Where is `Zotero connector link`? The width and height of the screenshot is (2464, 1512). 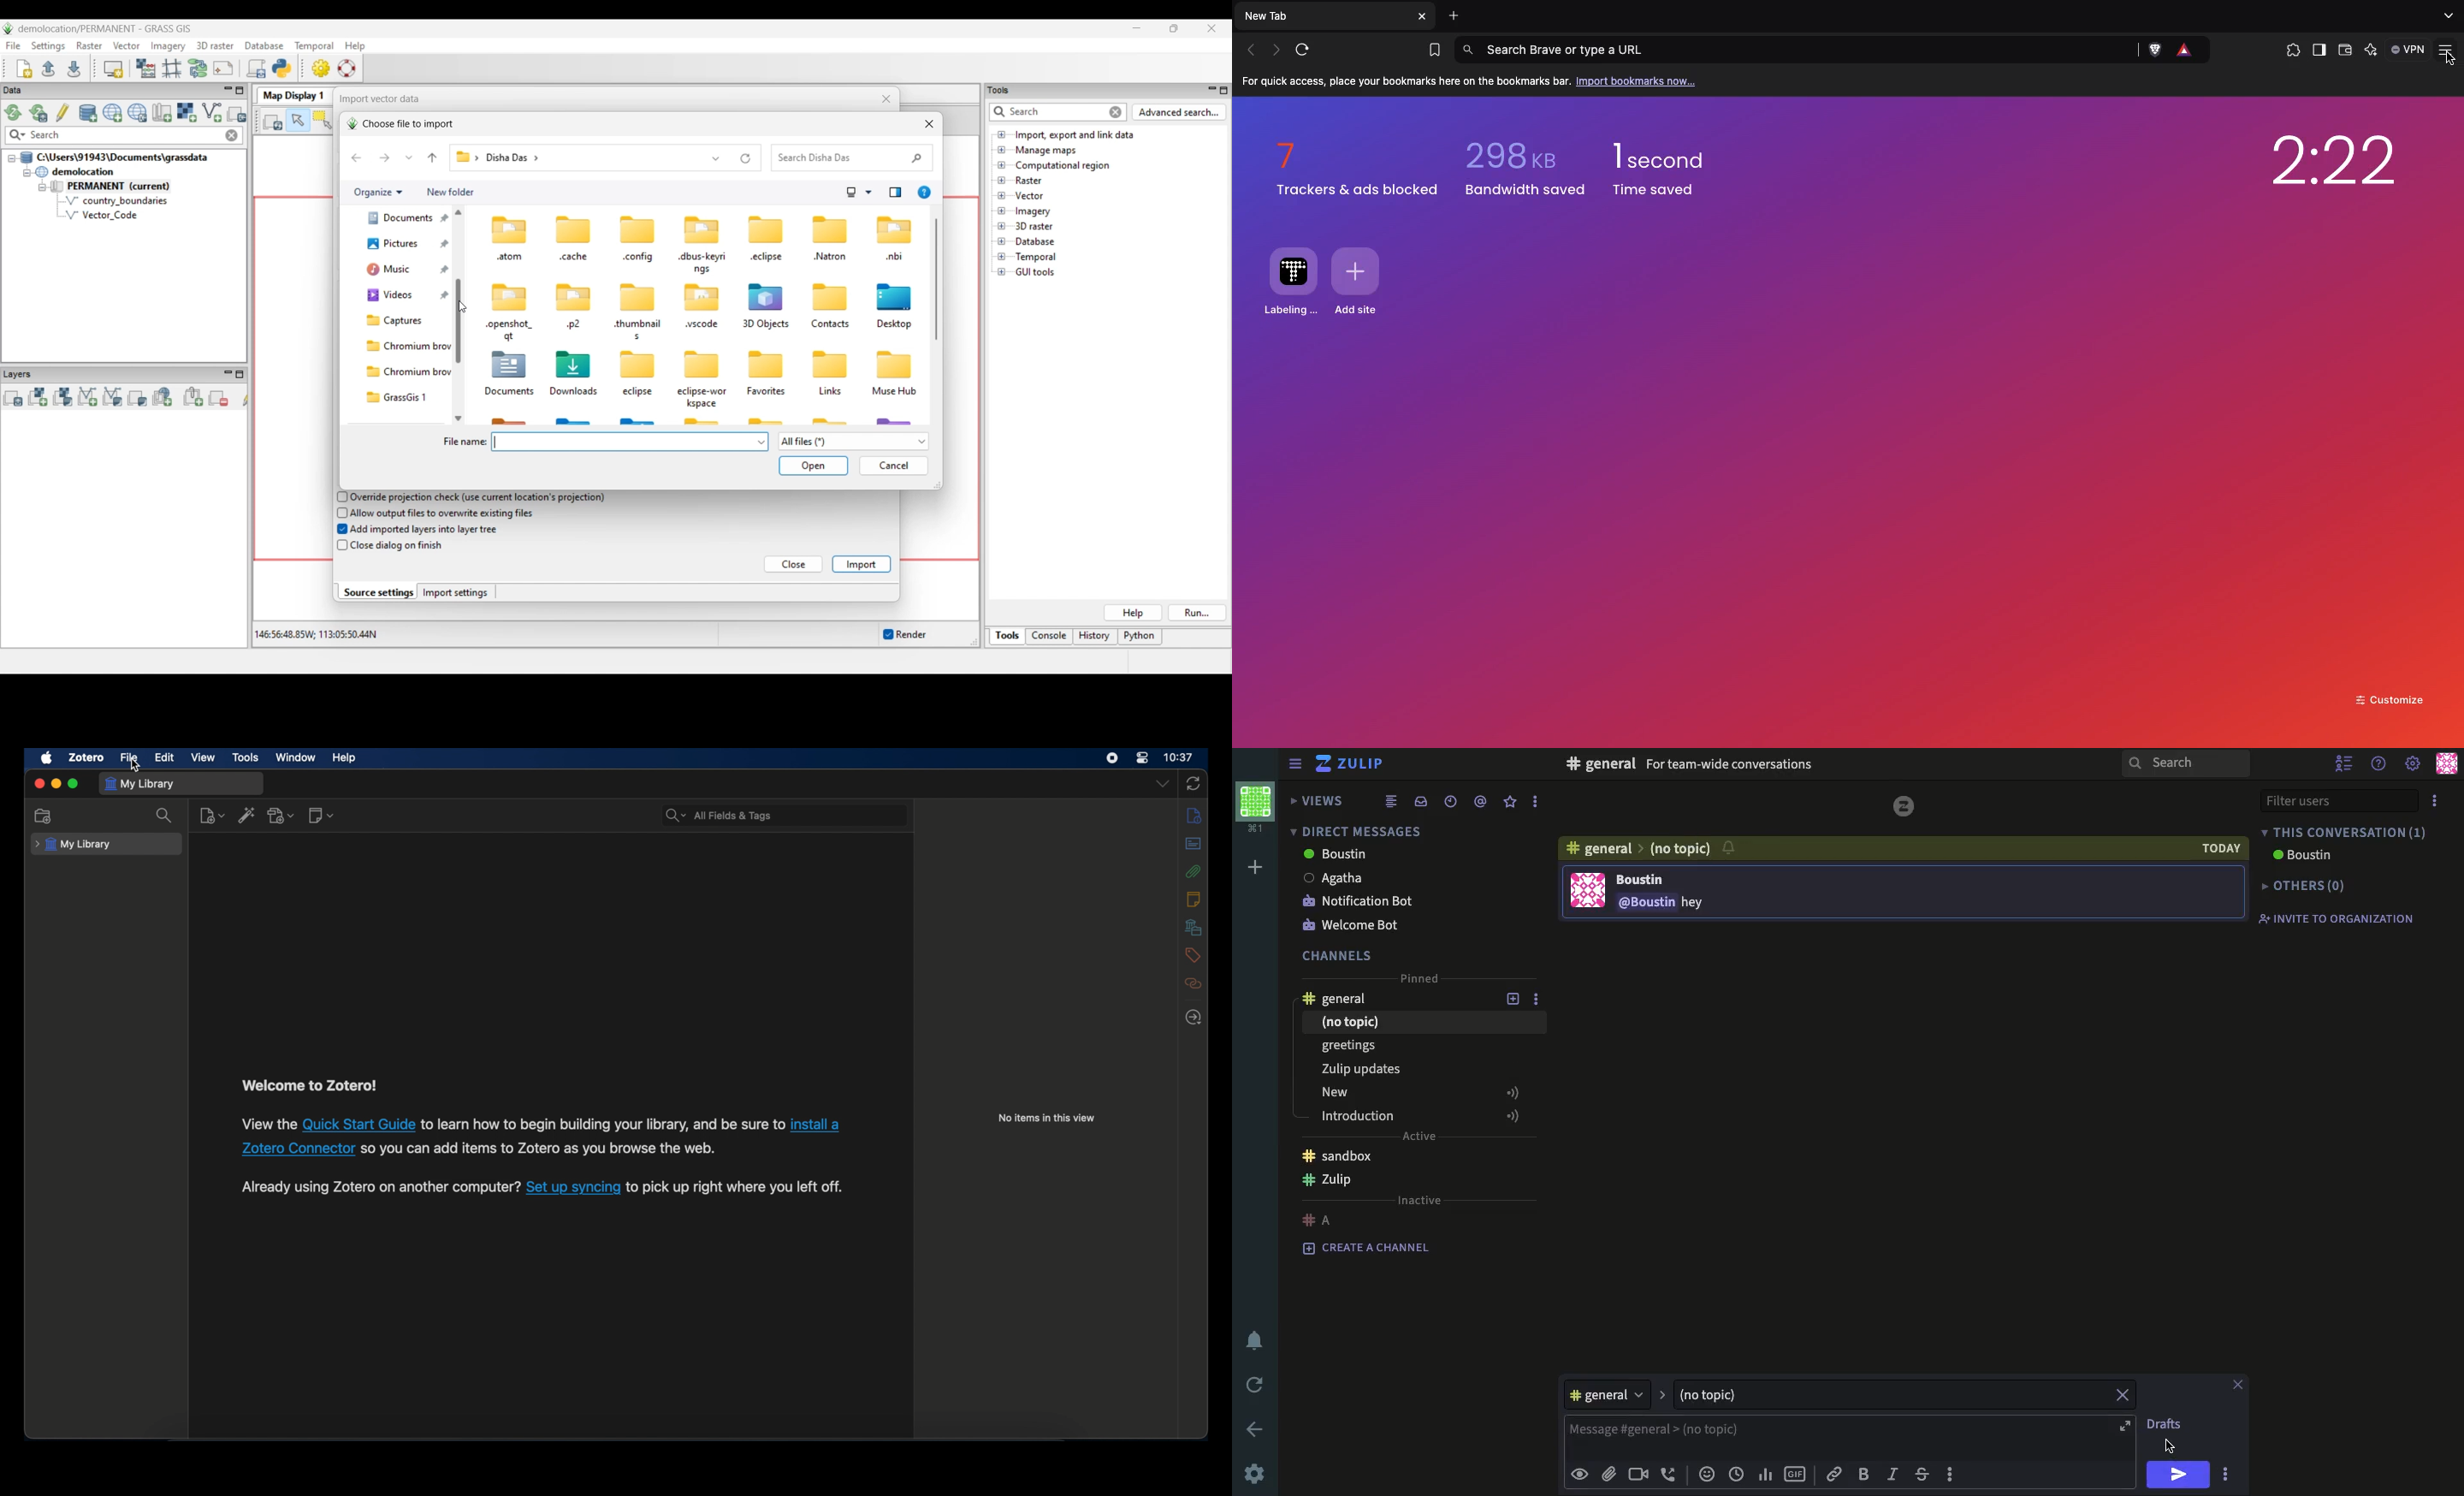 Zotero connector link is located at coordinates (298, 1150).